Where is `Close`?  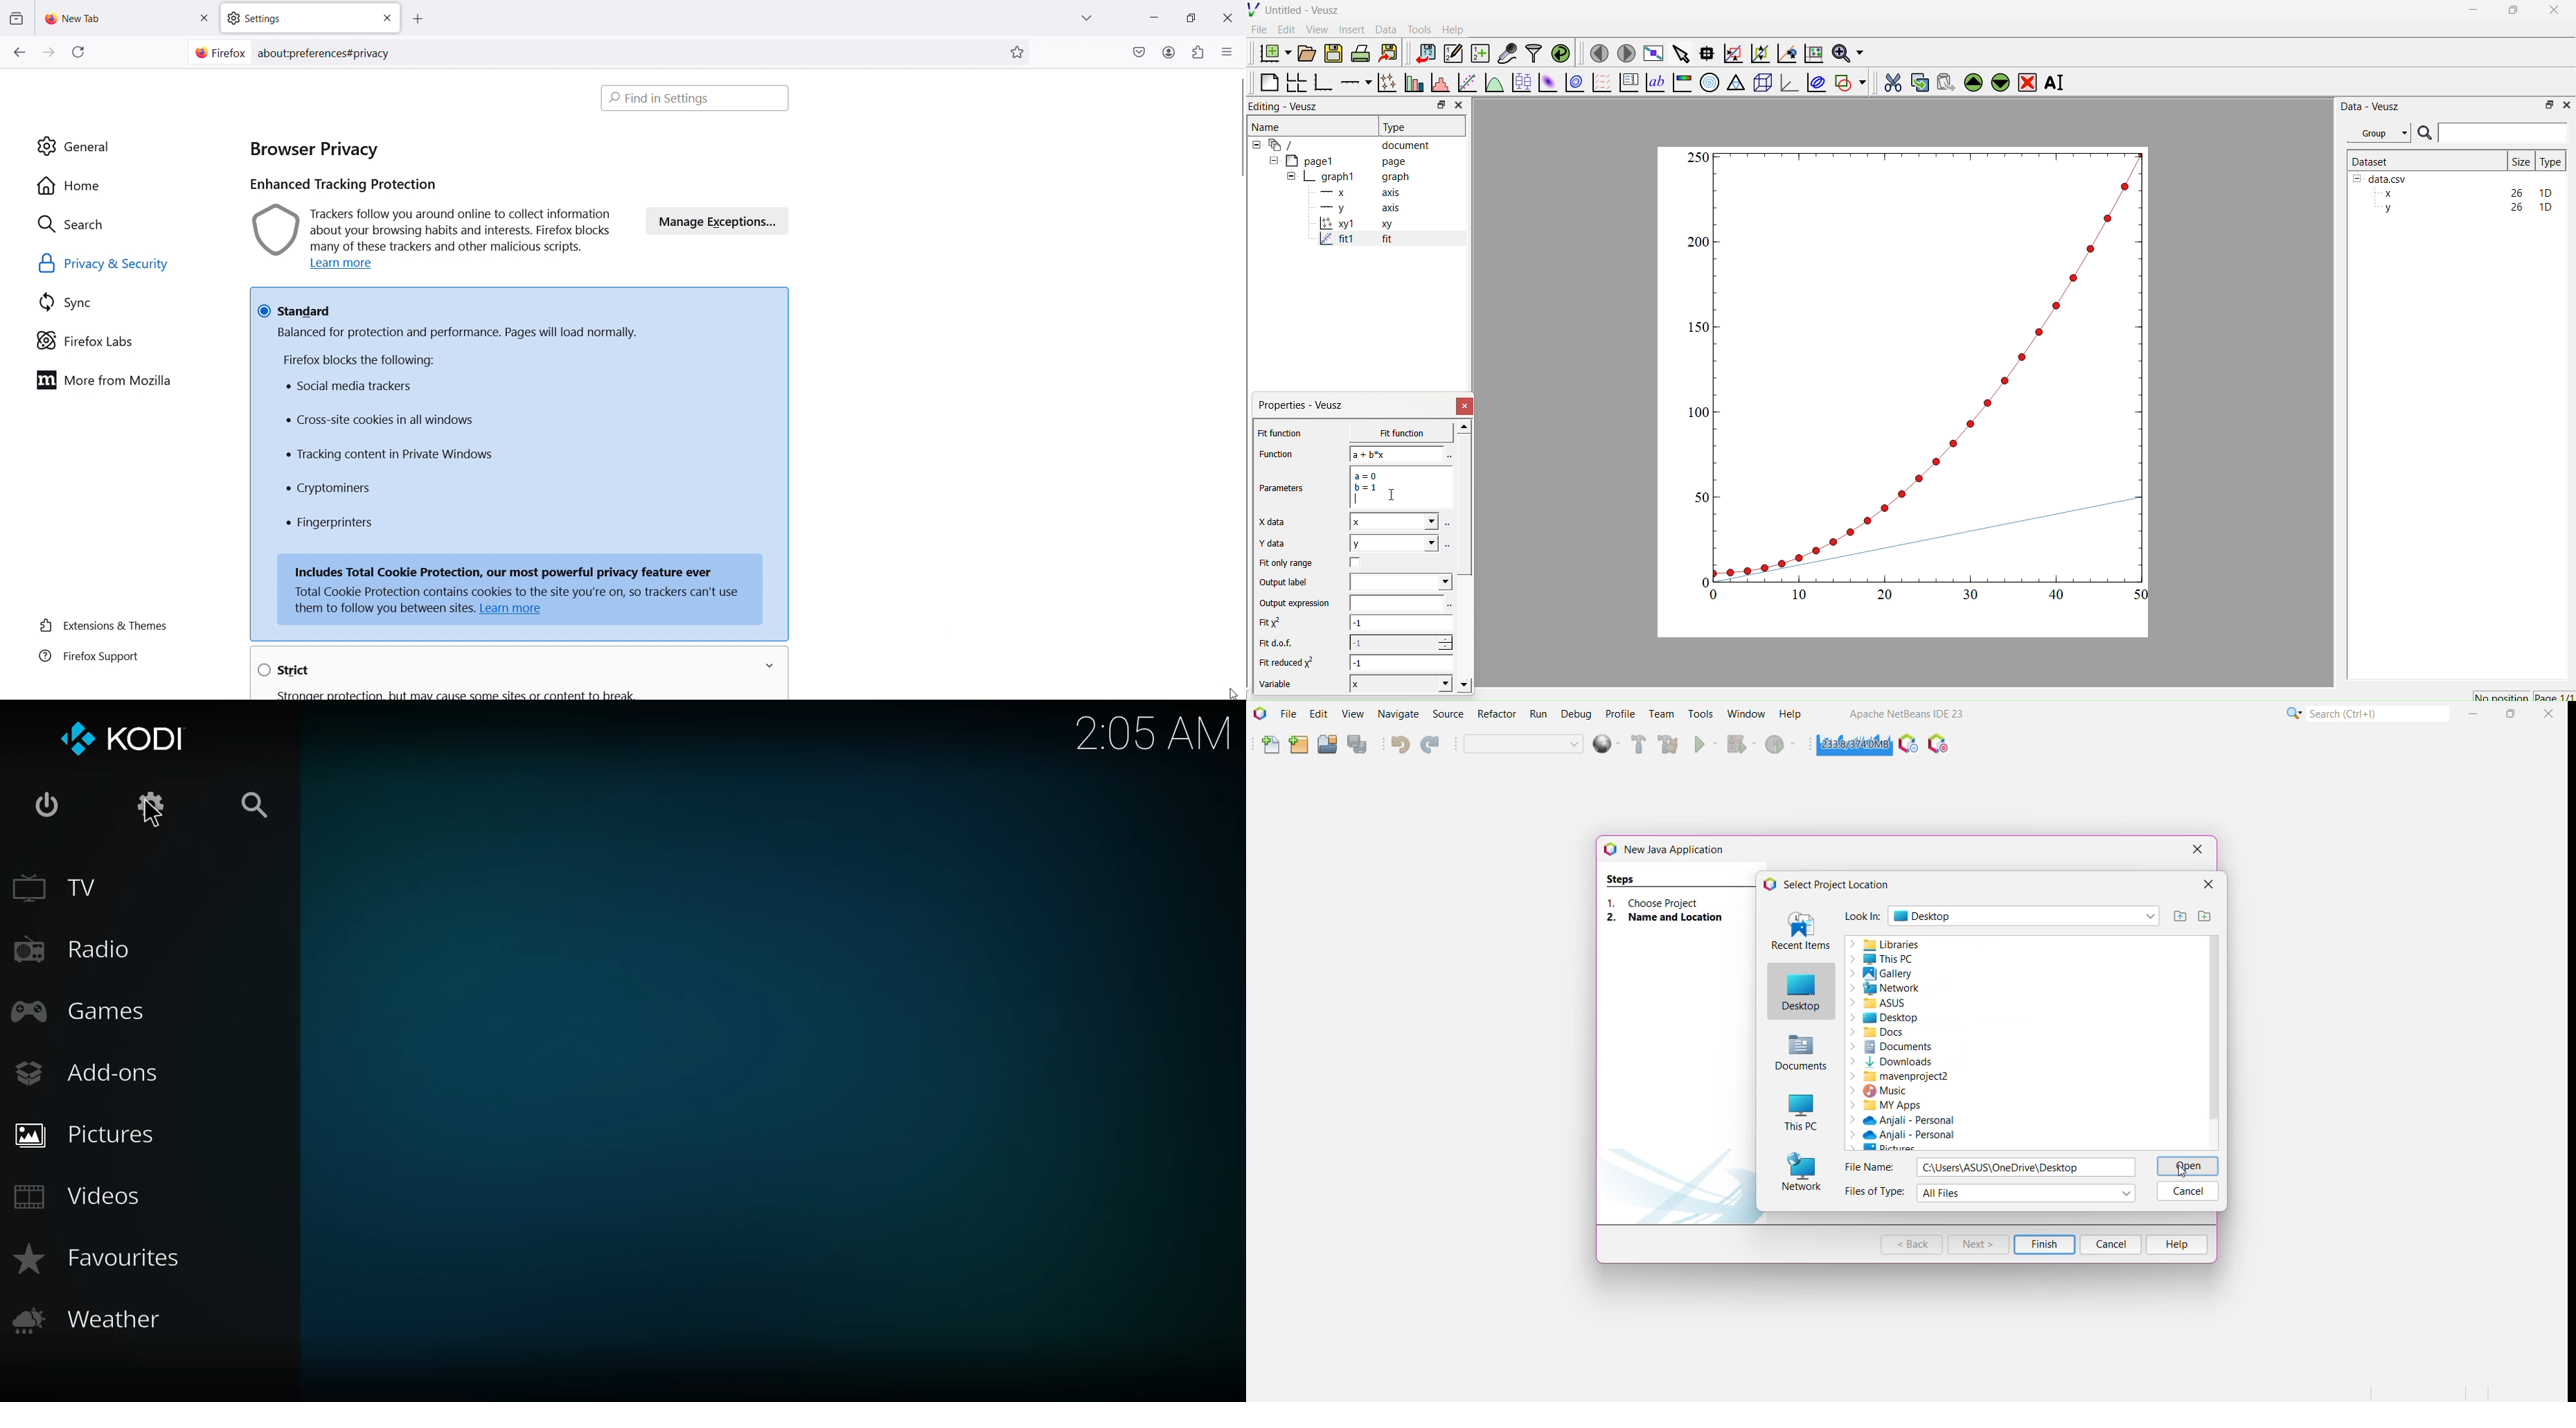 Close is located at coordinates (2198, 849).